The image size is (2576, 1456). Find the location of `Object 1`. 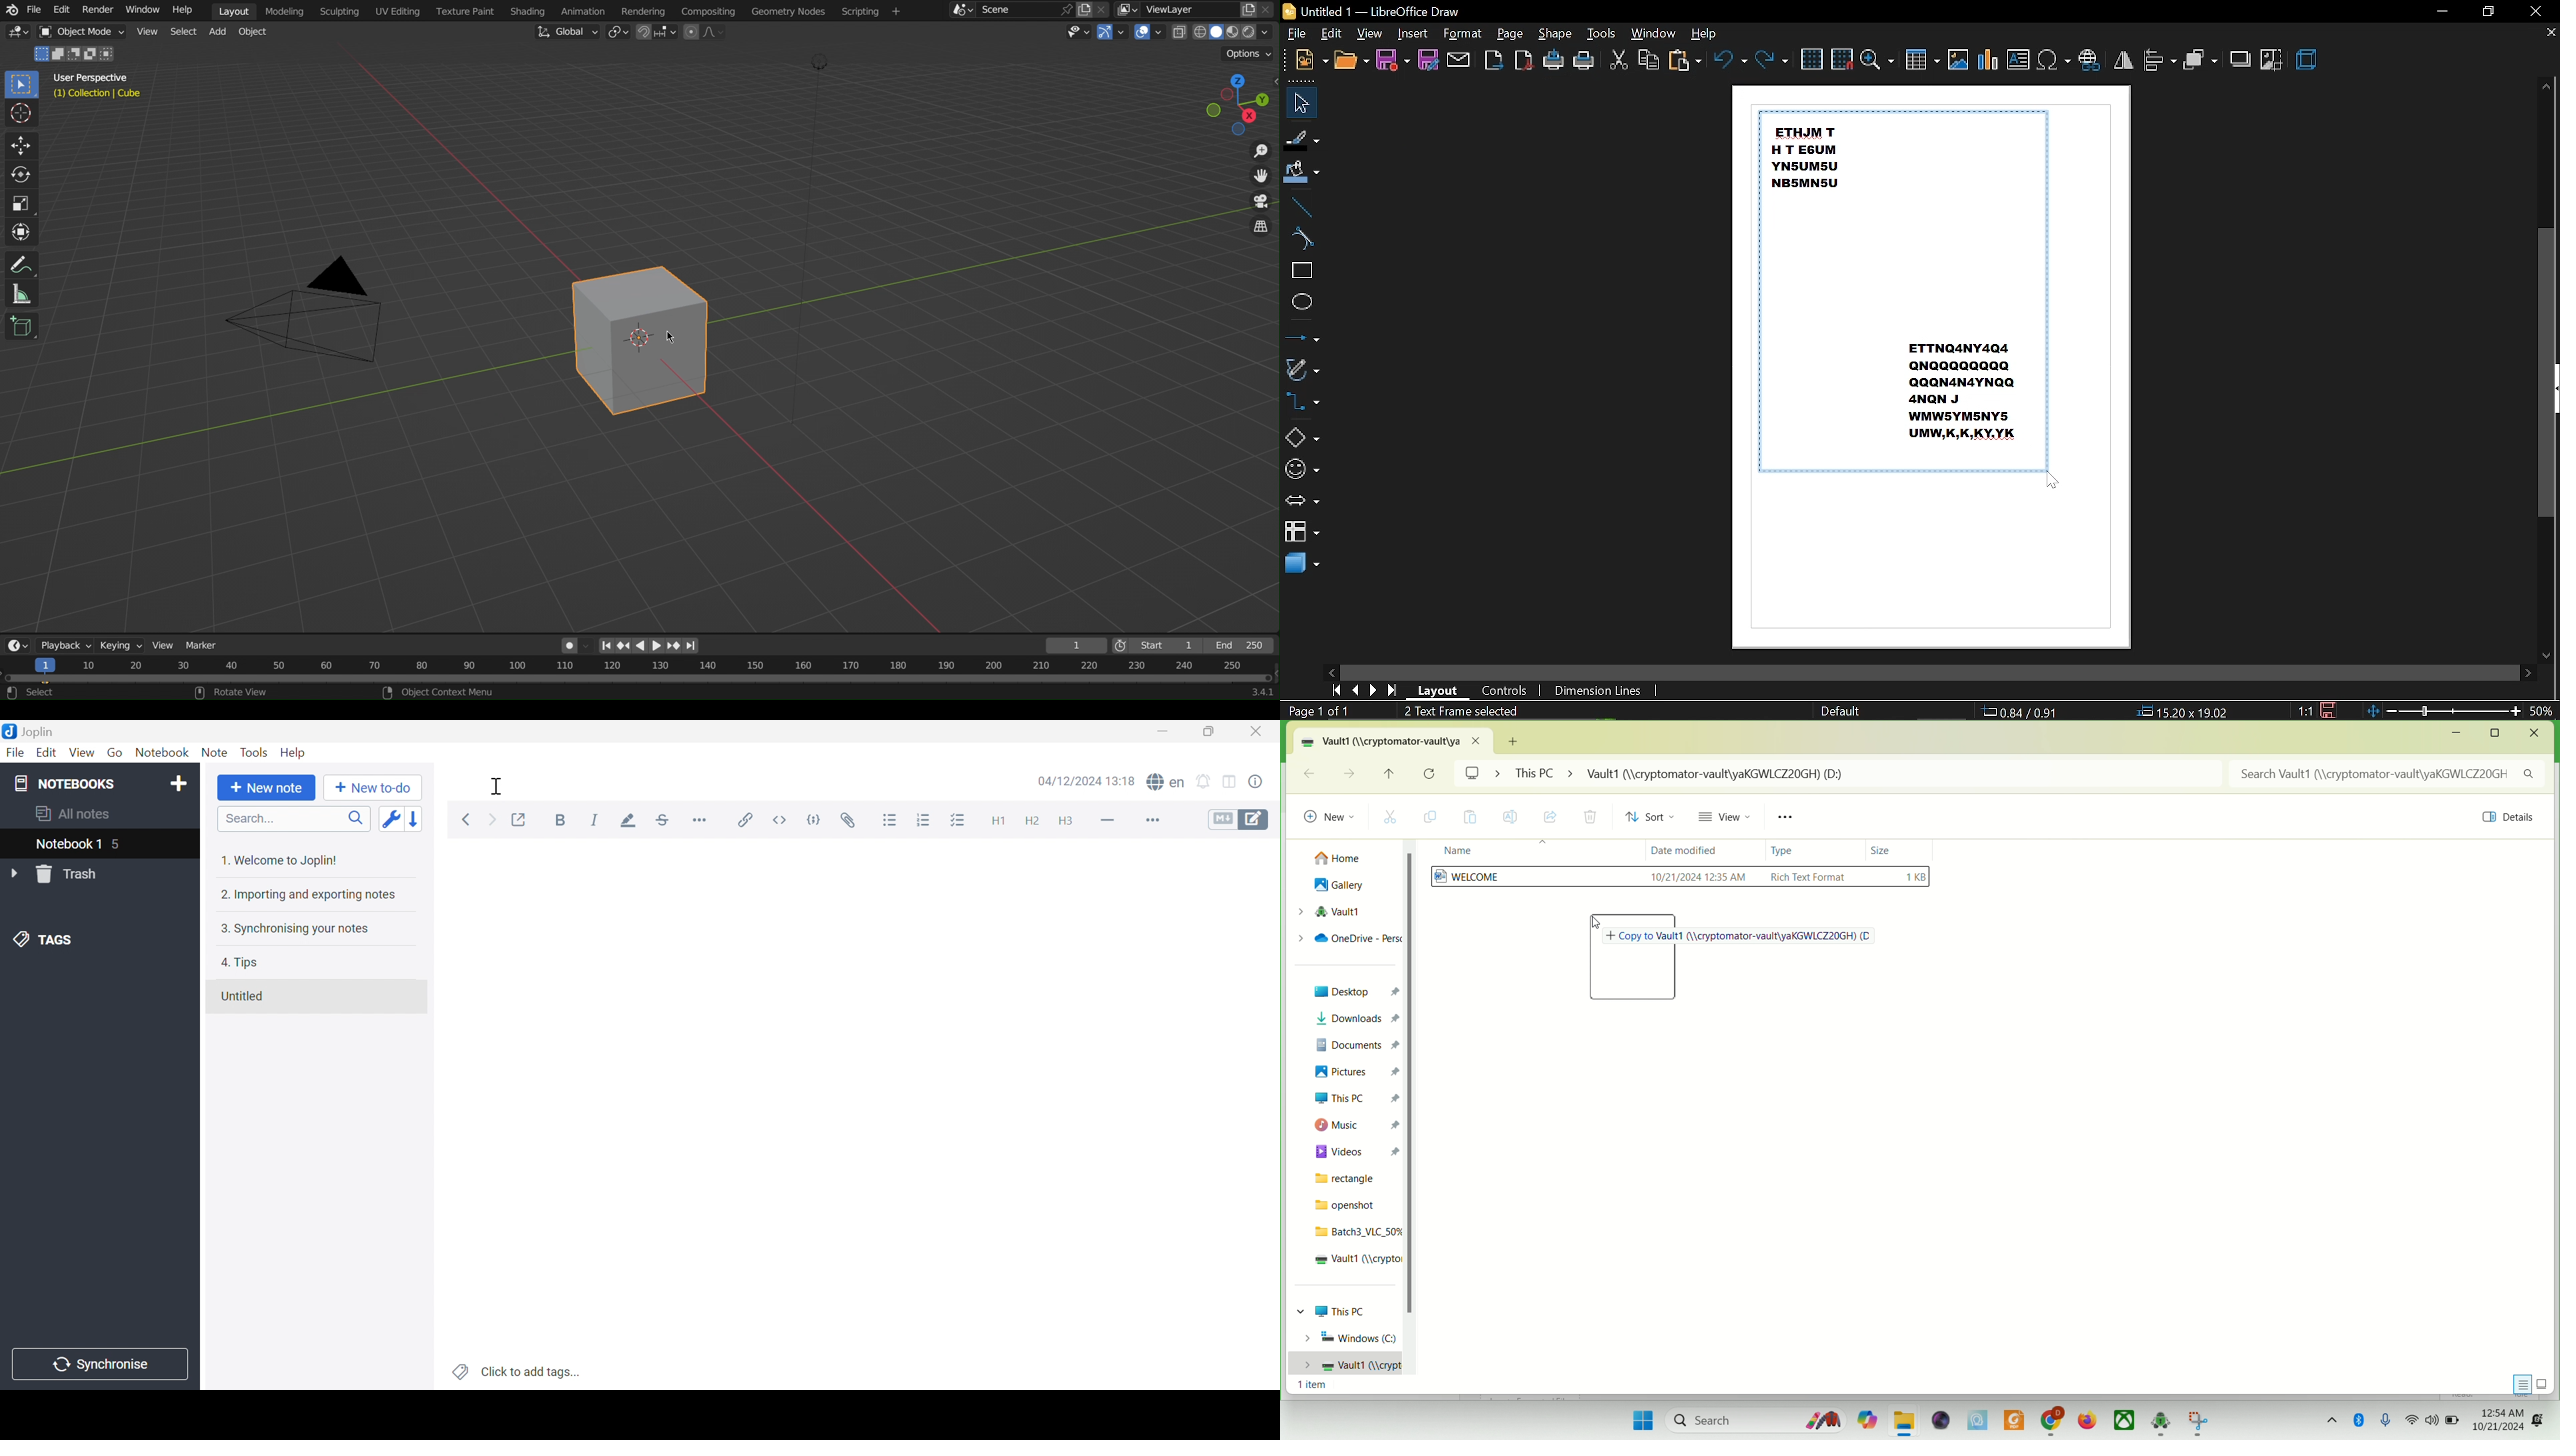

Object 1 is located at coordinates (74, 51).